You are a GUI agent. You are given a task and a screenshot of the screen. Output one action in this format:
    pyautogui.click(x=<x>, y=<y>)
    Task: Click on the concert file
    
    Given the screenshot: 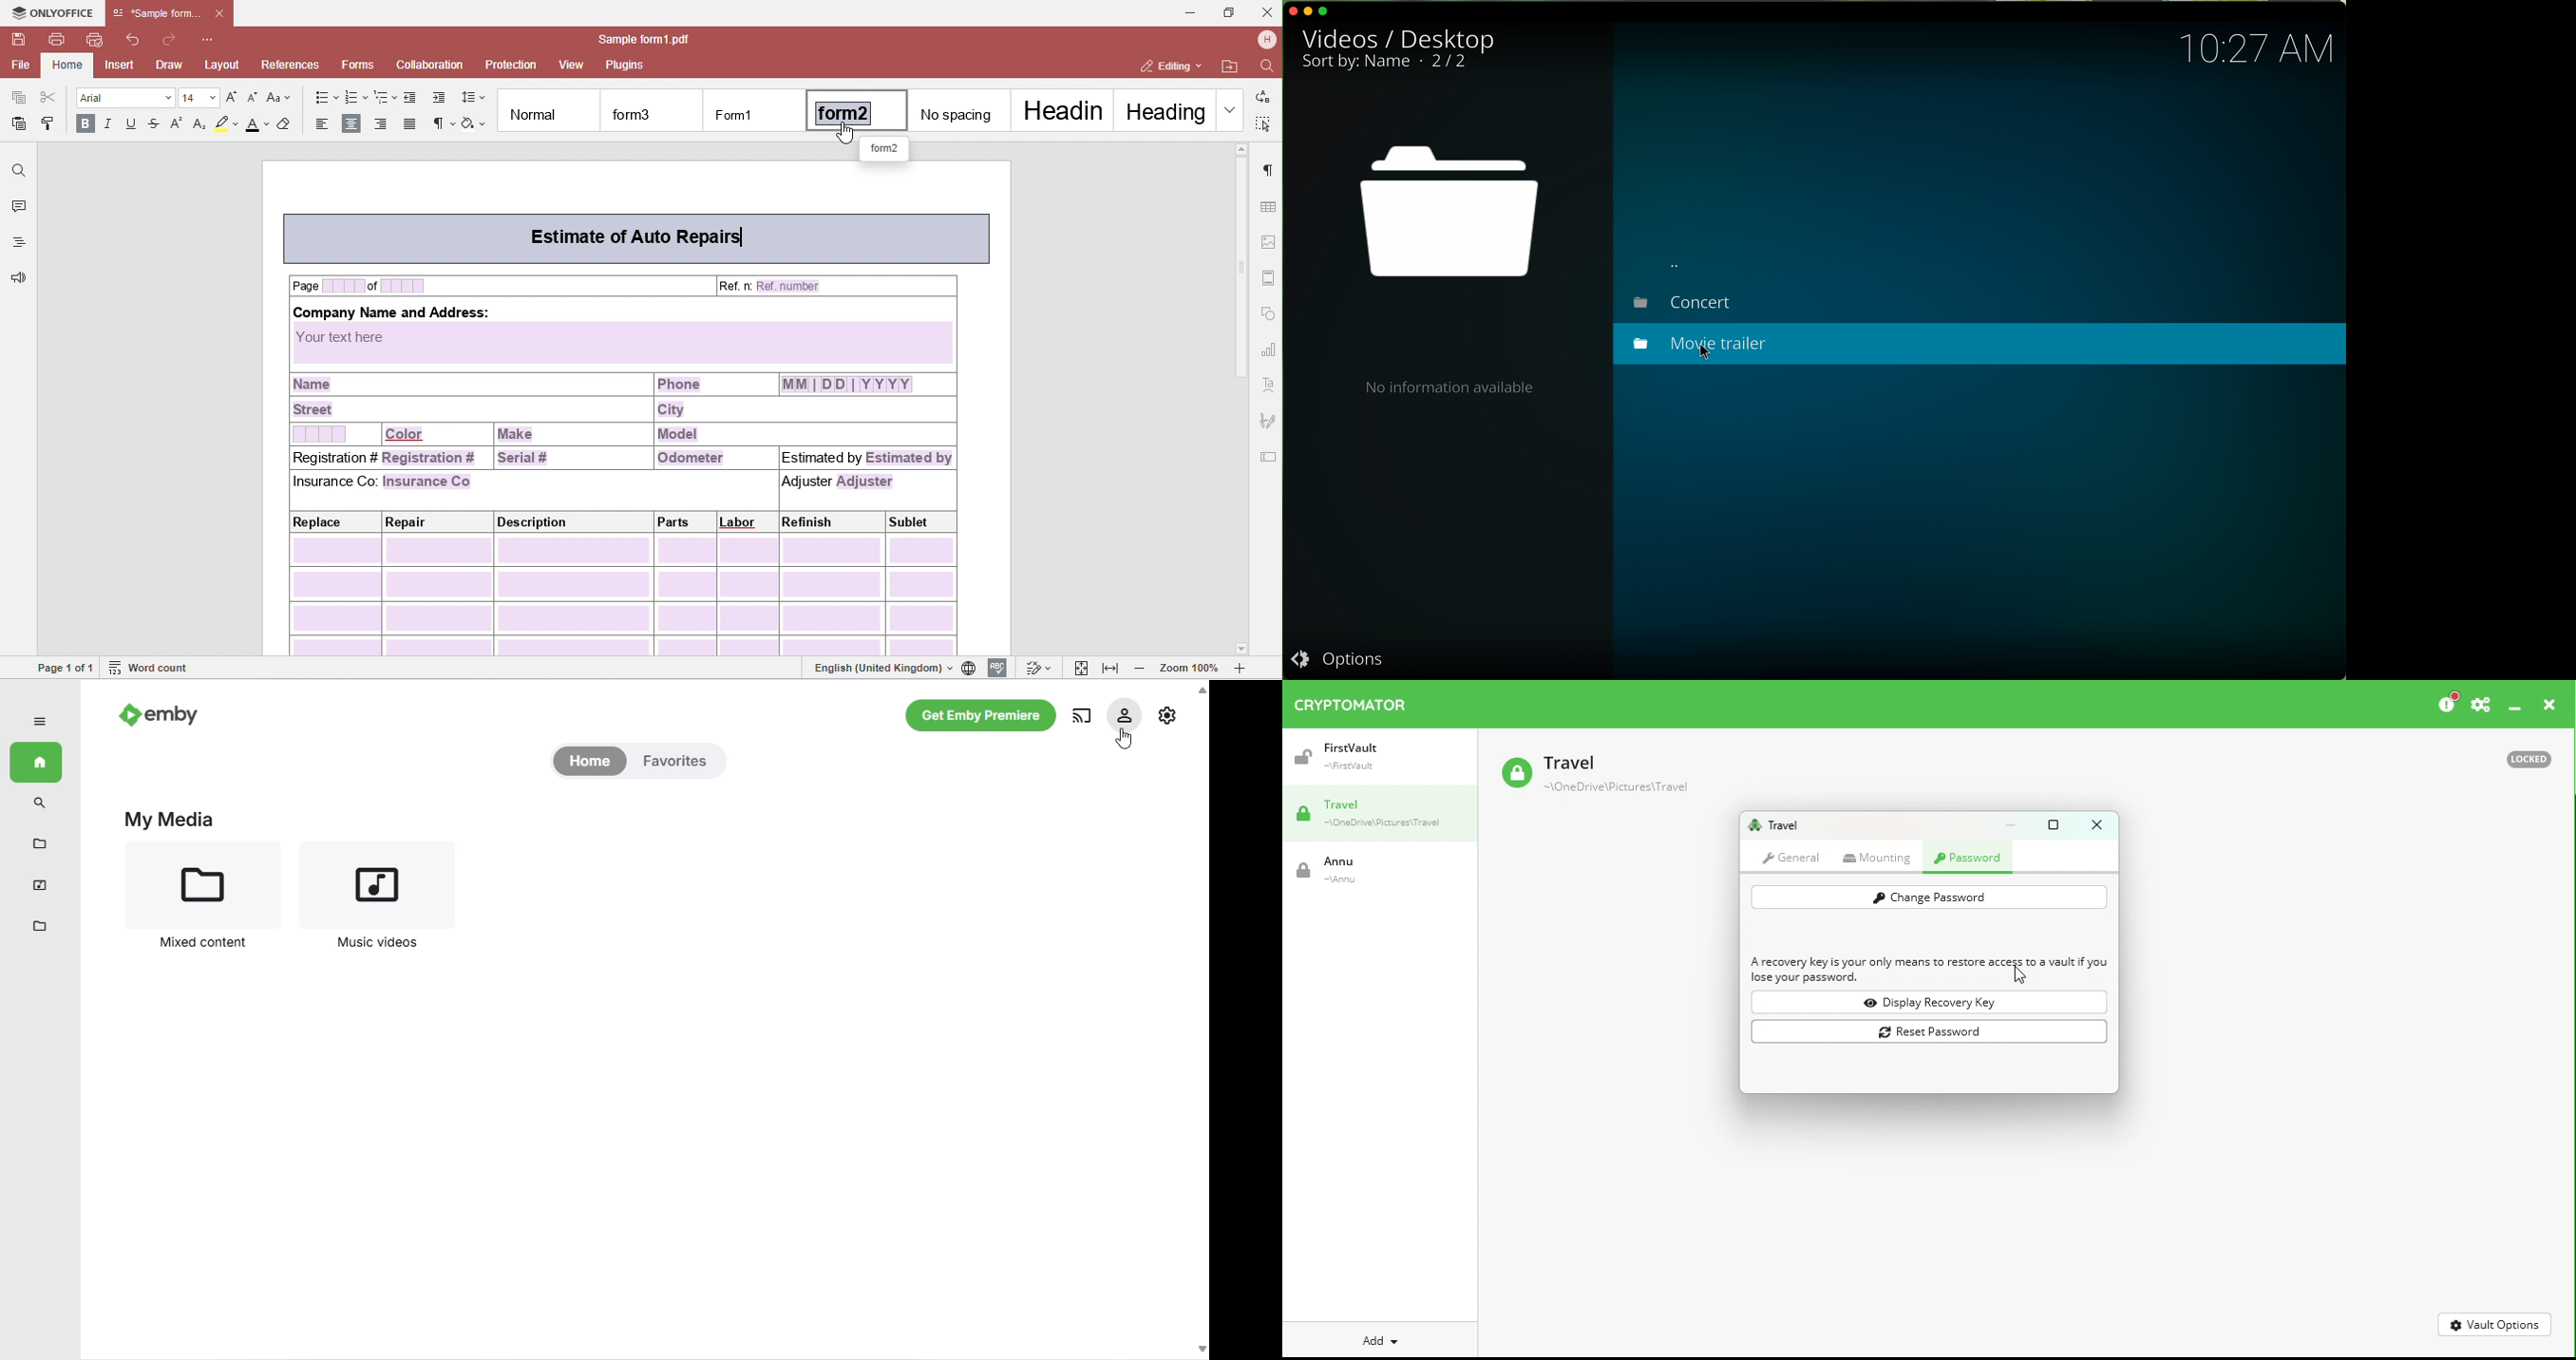 What is the action you would take?
    pyautogui.click(x=1684, y=304)
    